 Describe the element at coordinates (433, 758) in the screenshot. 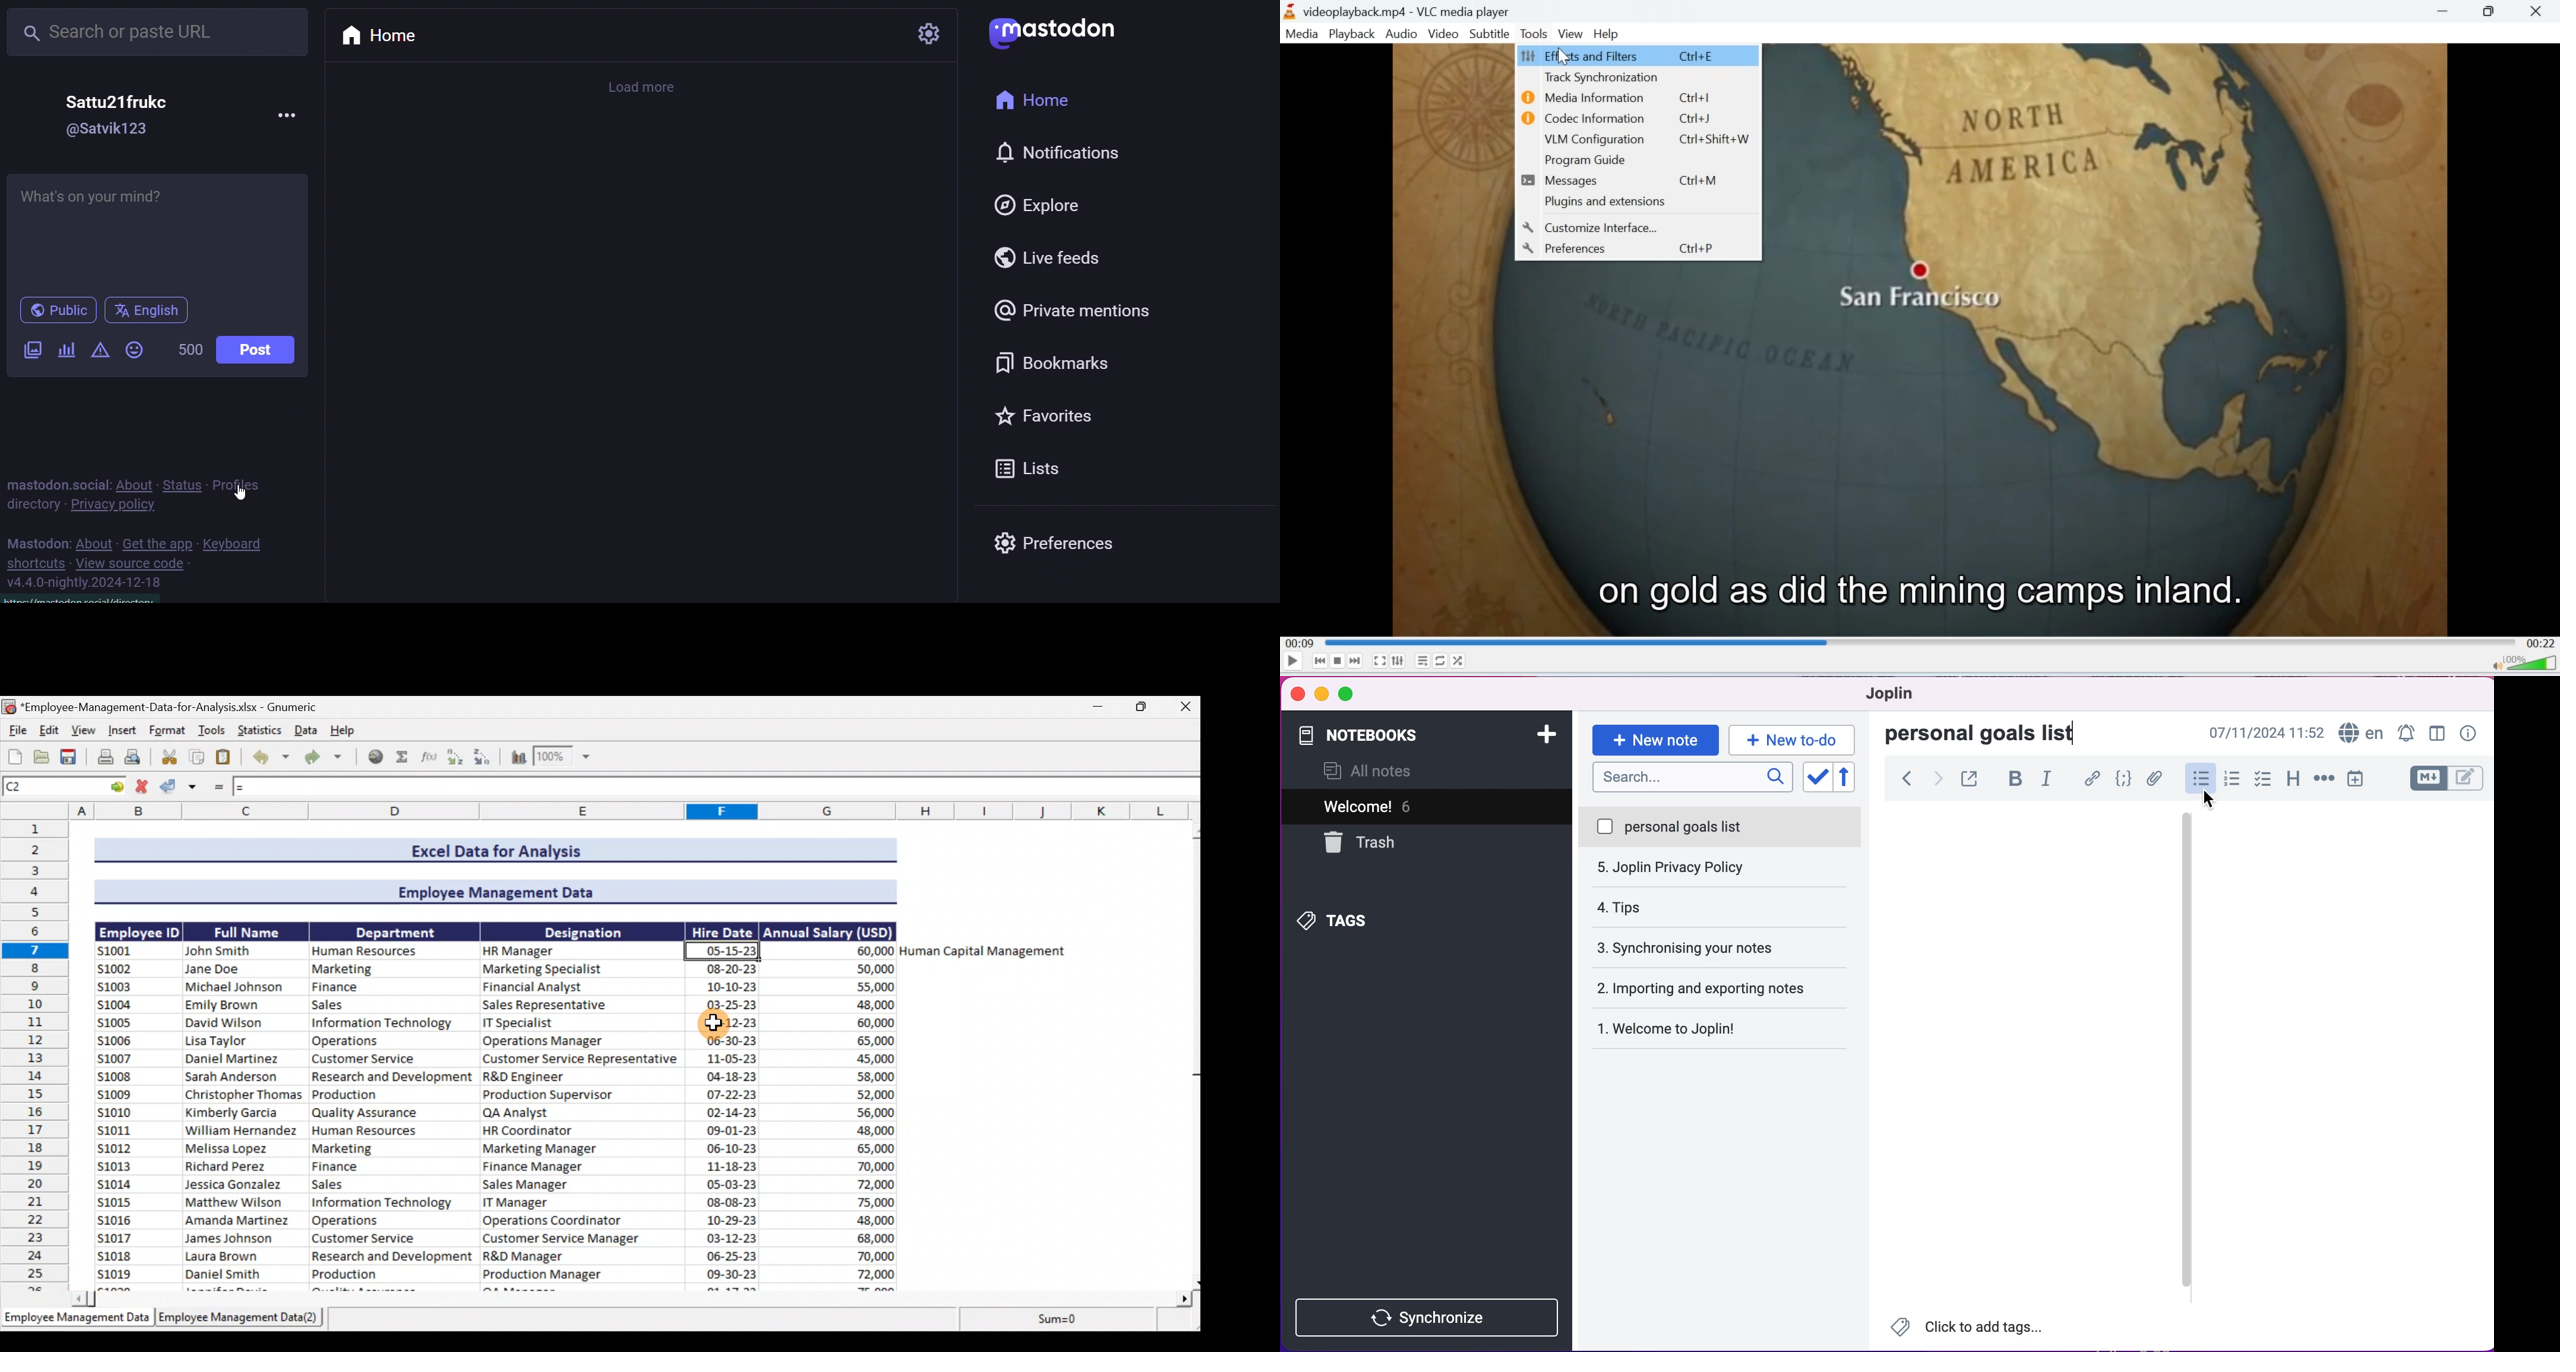

I see `Edit a function in the current cell` at that location.